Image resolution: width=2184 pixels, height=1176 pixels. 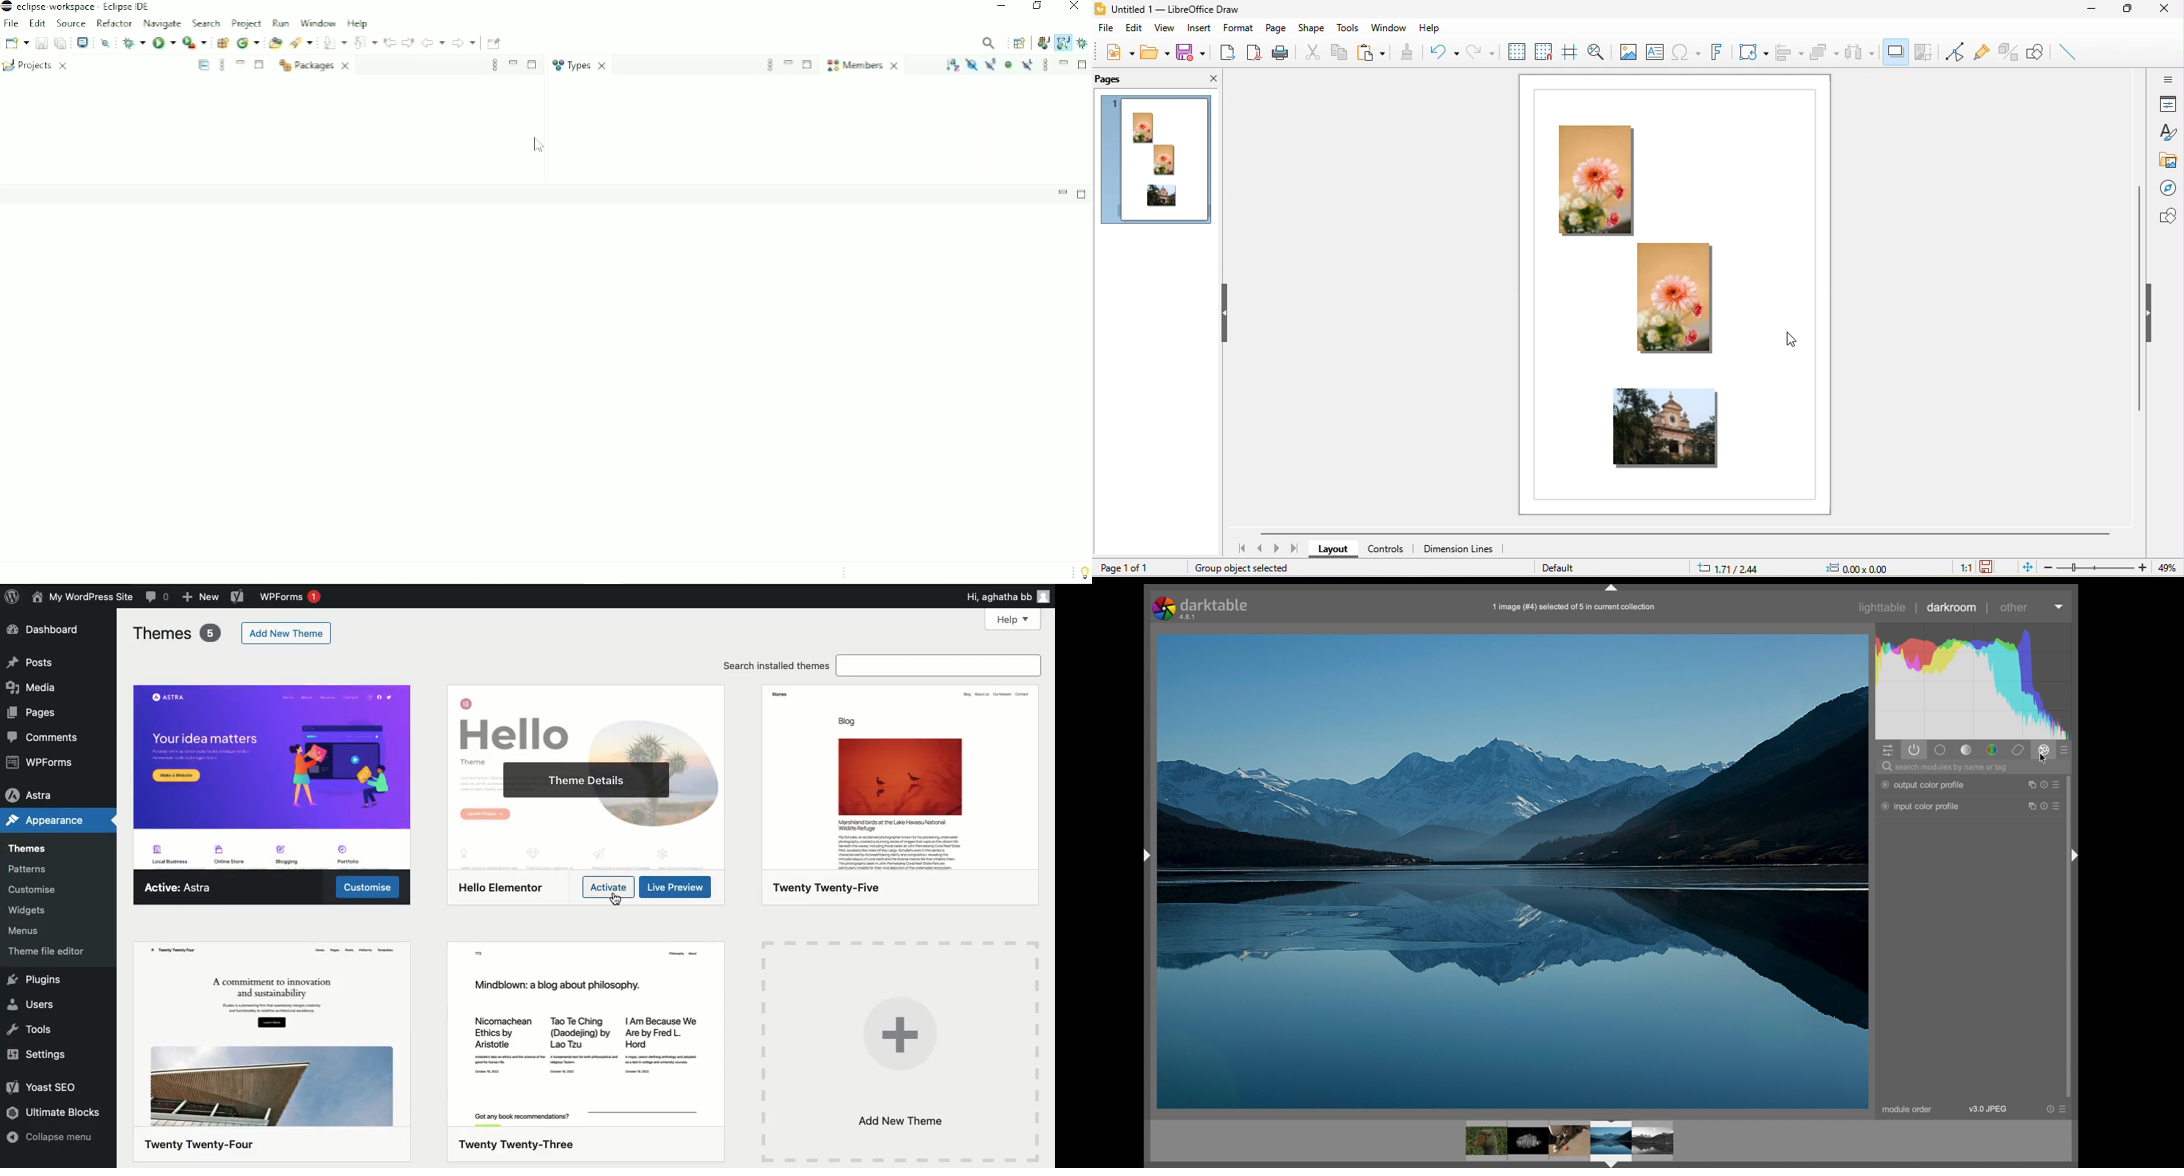 What do you see at coordinates (1199, 28) in the screenshot?
I see `insert` at bounding box center [1199, 28].